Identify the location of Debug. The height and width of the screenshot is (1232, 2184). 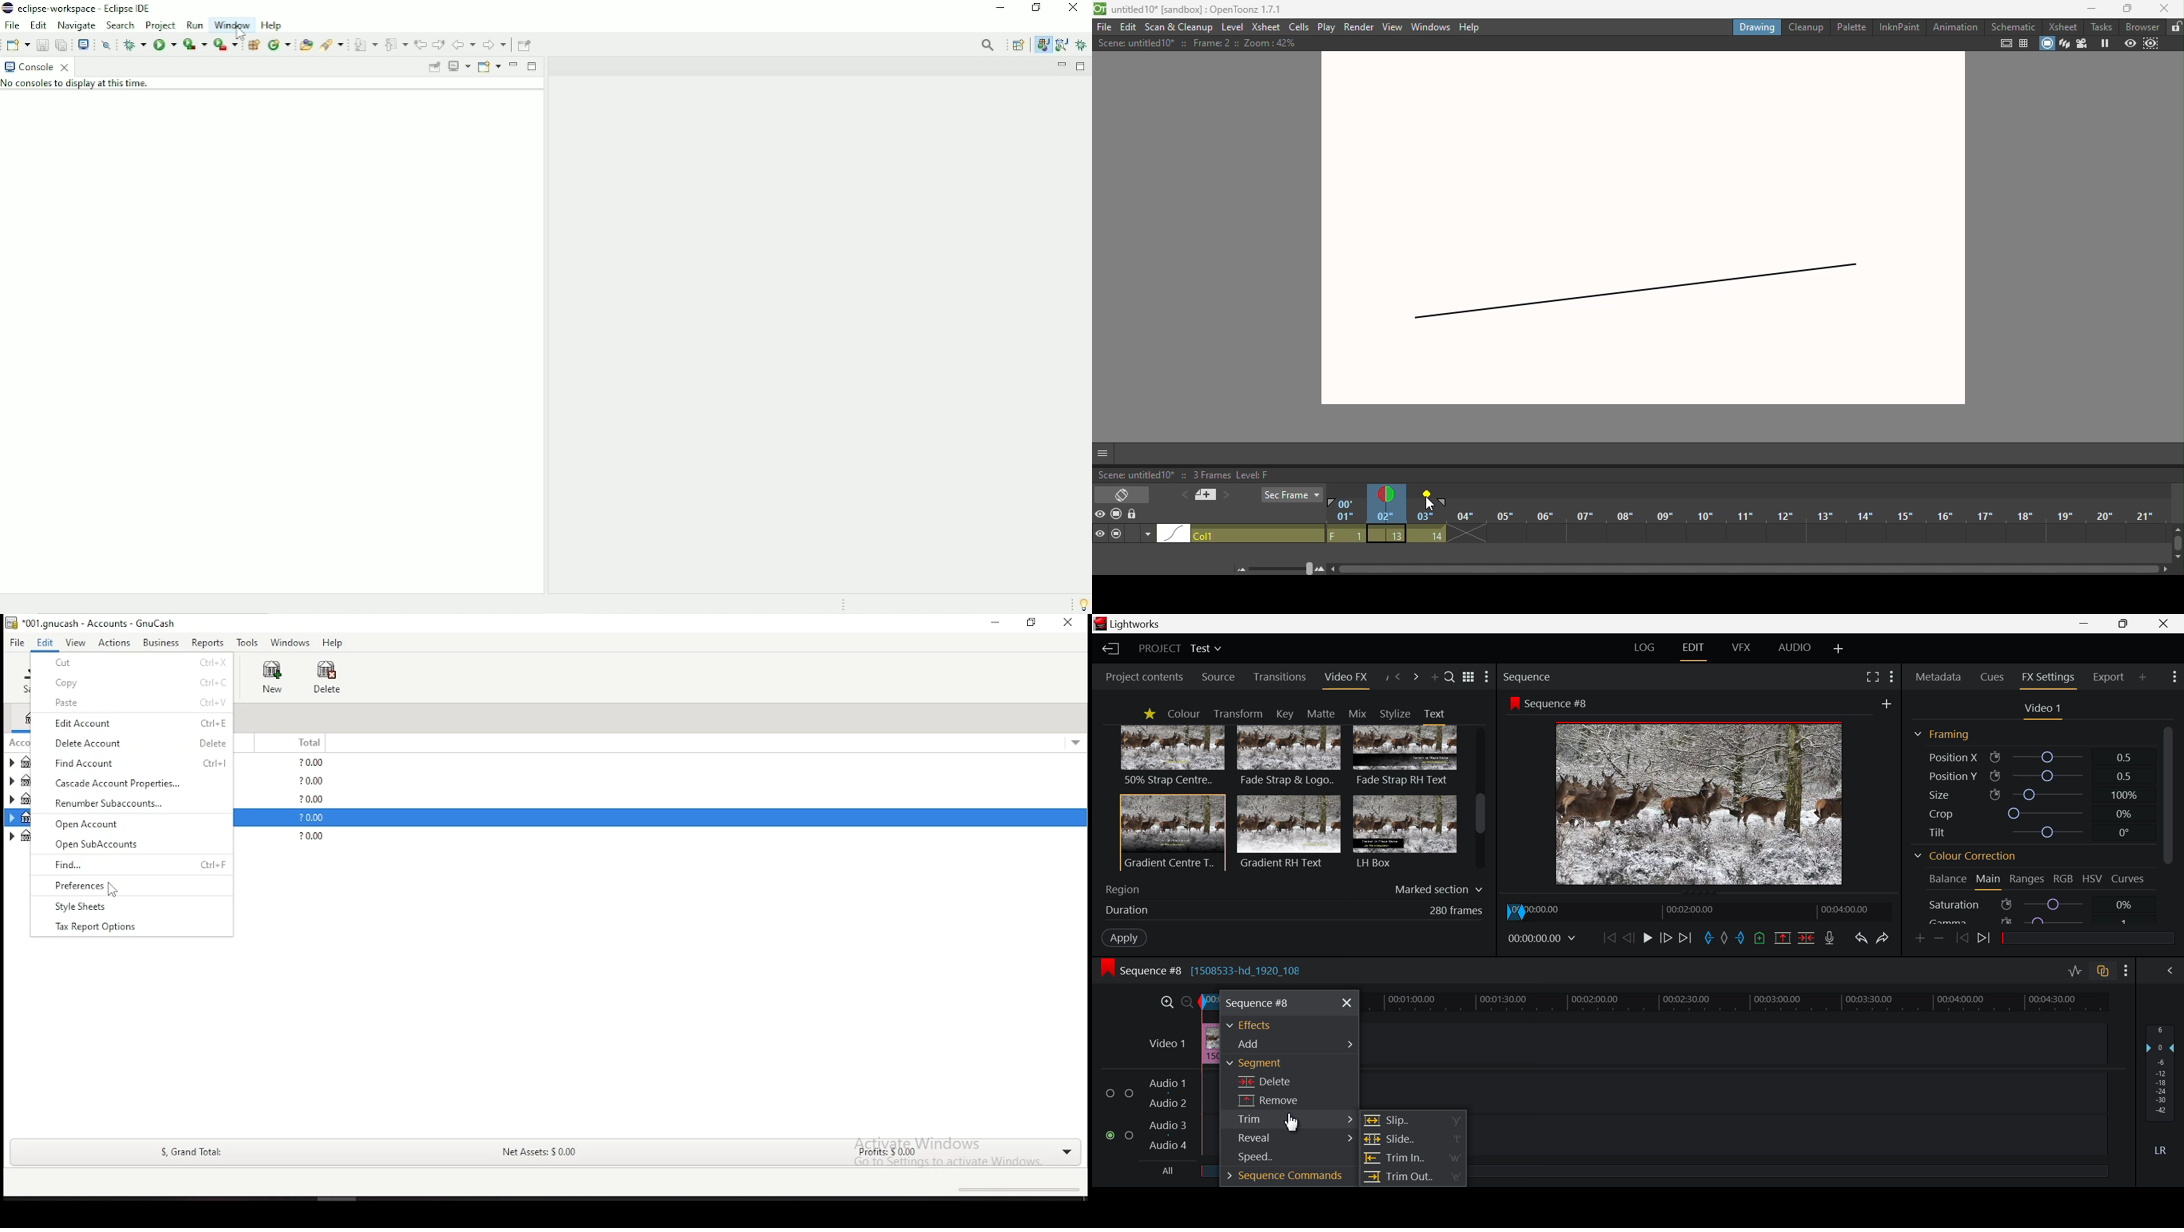
(134, 44).